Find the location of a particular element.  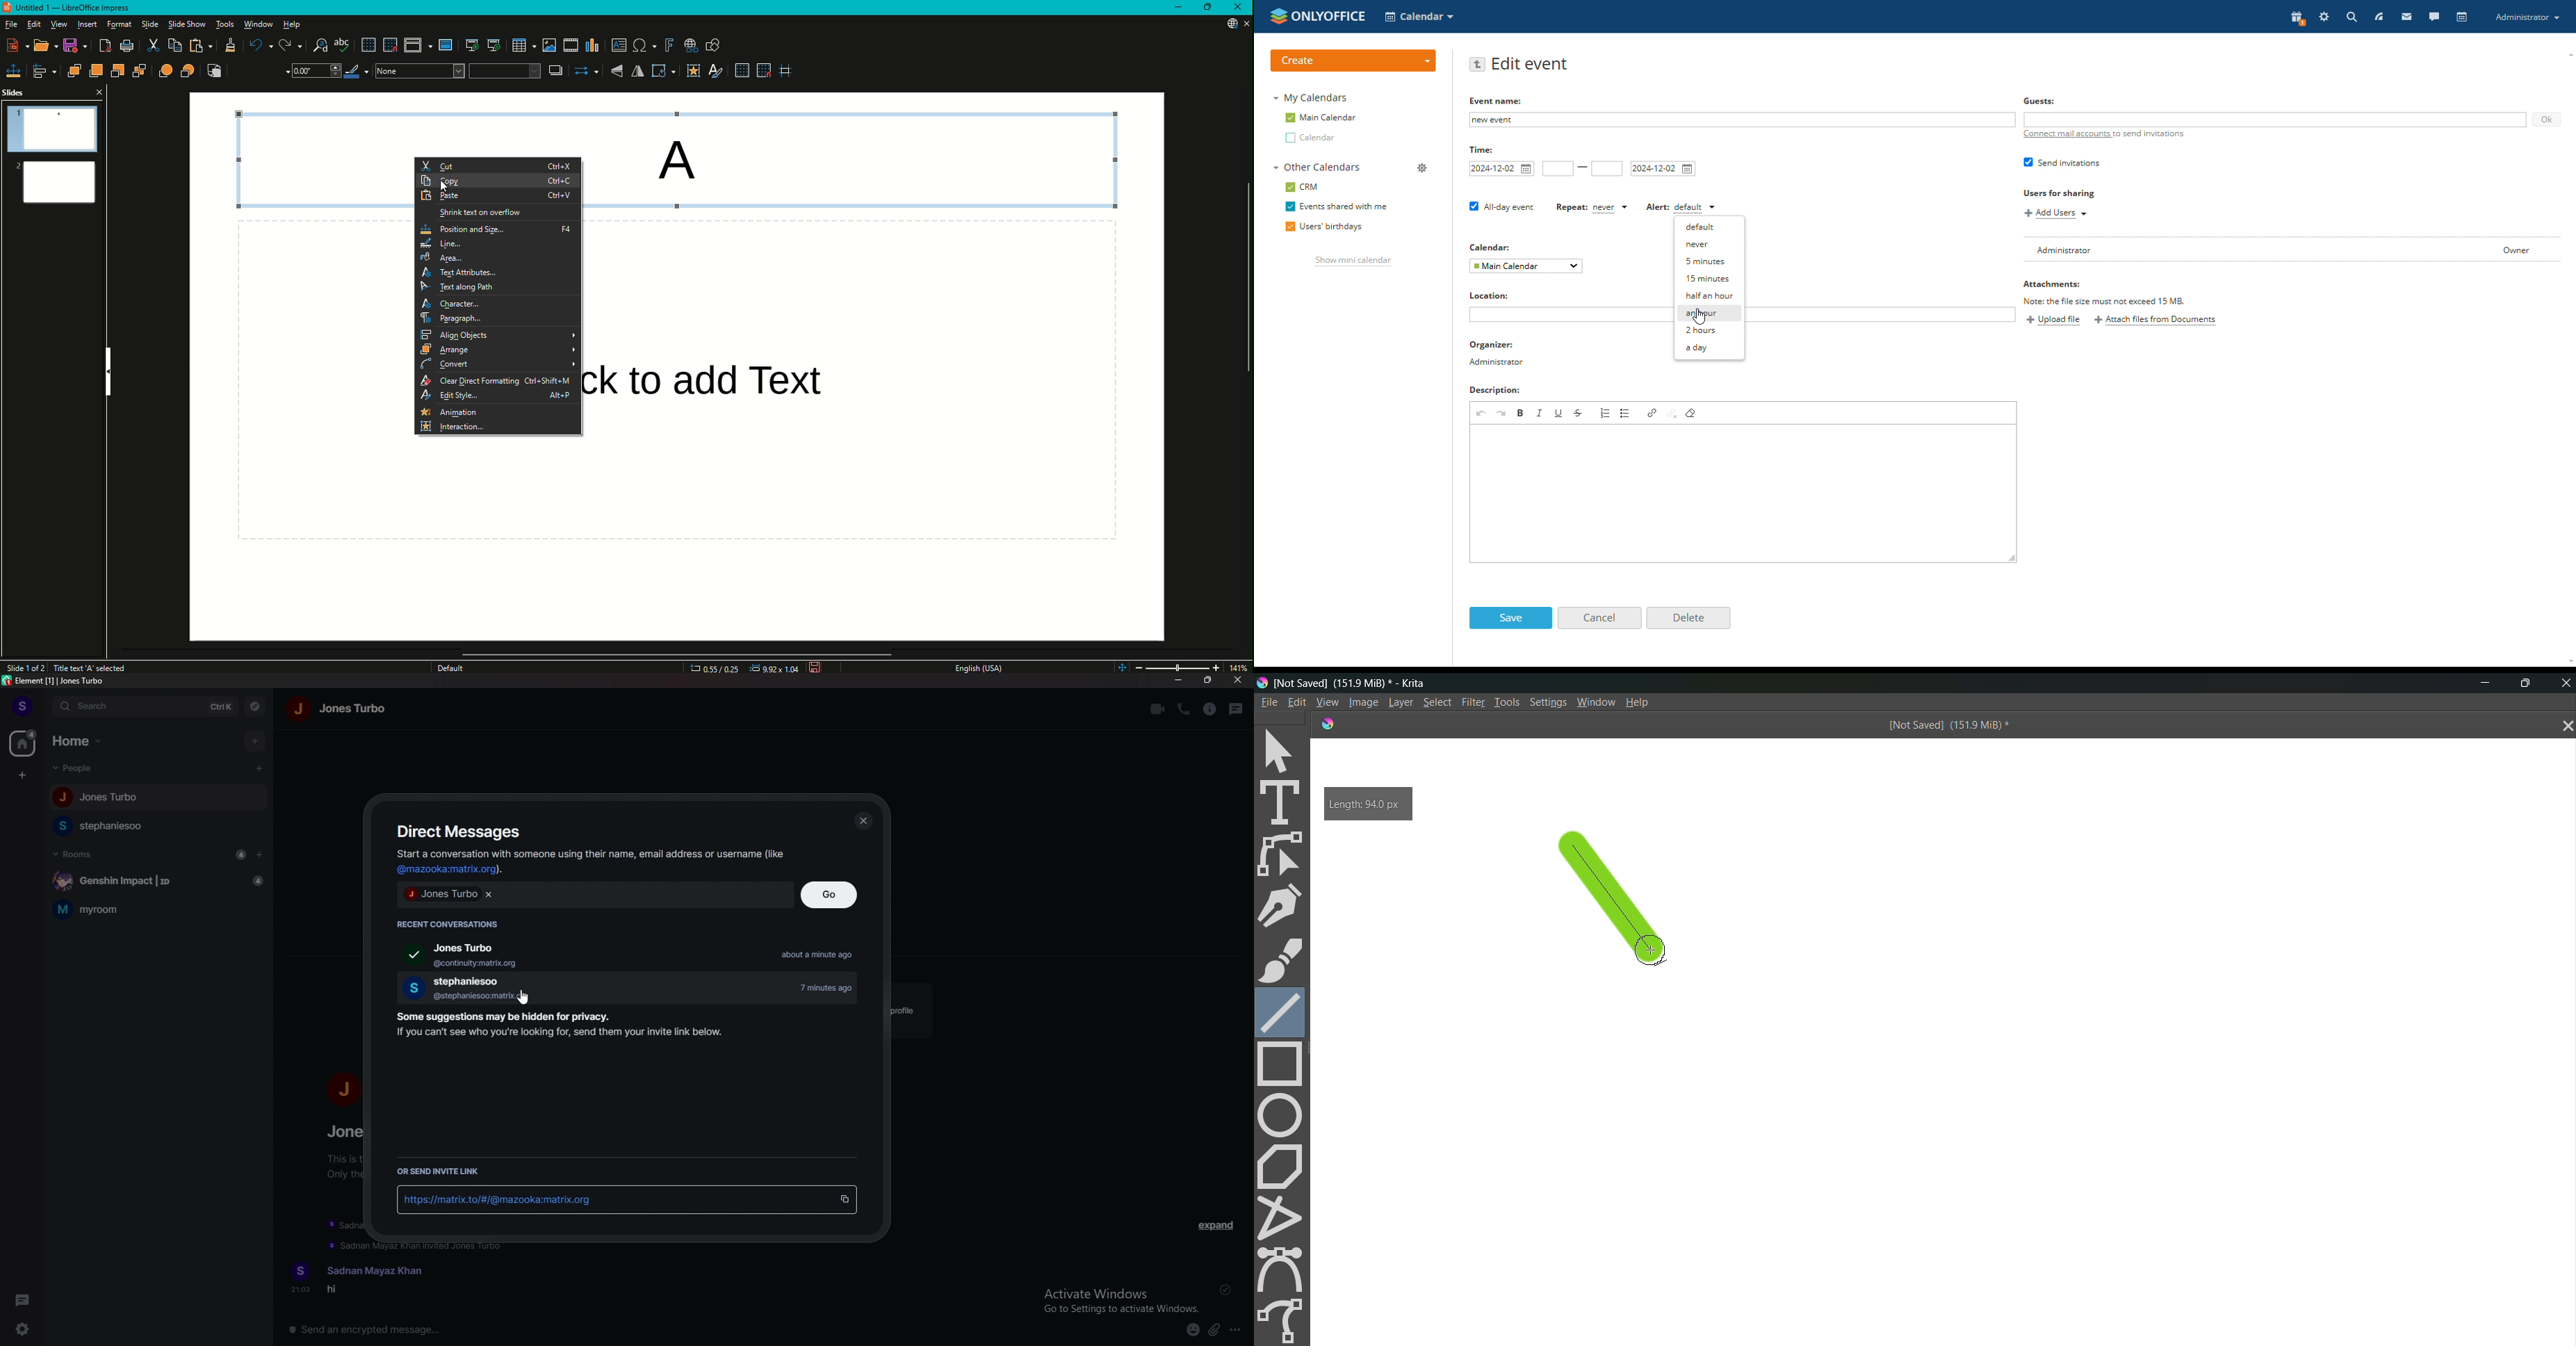

Position and Size is located at coordinates (500, 229).